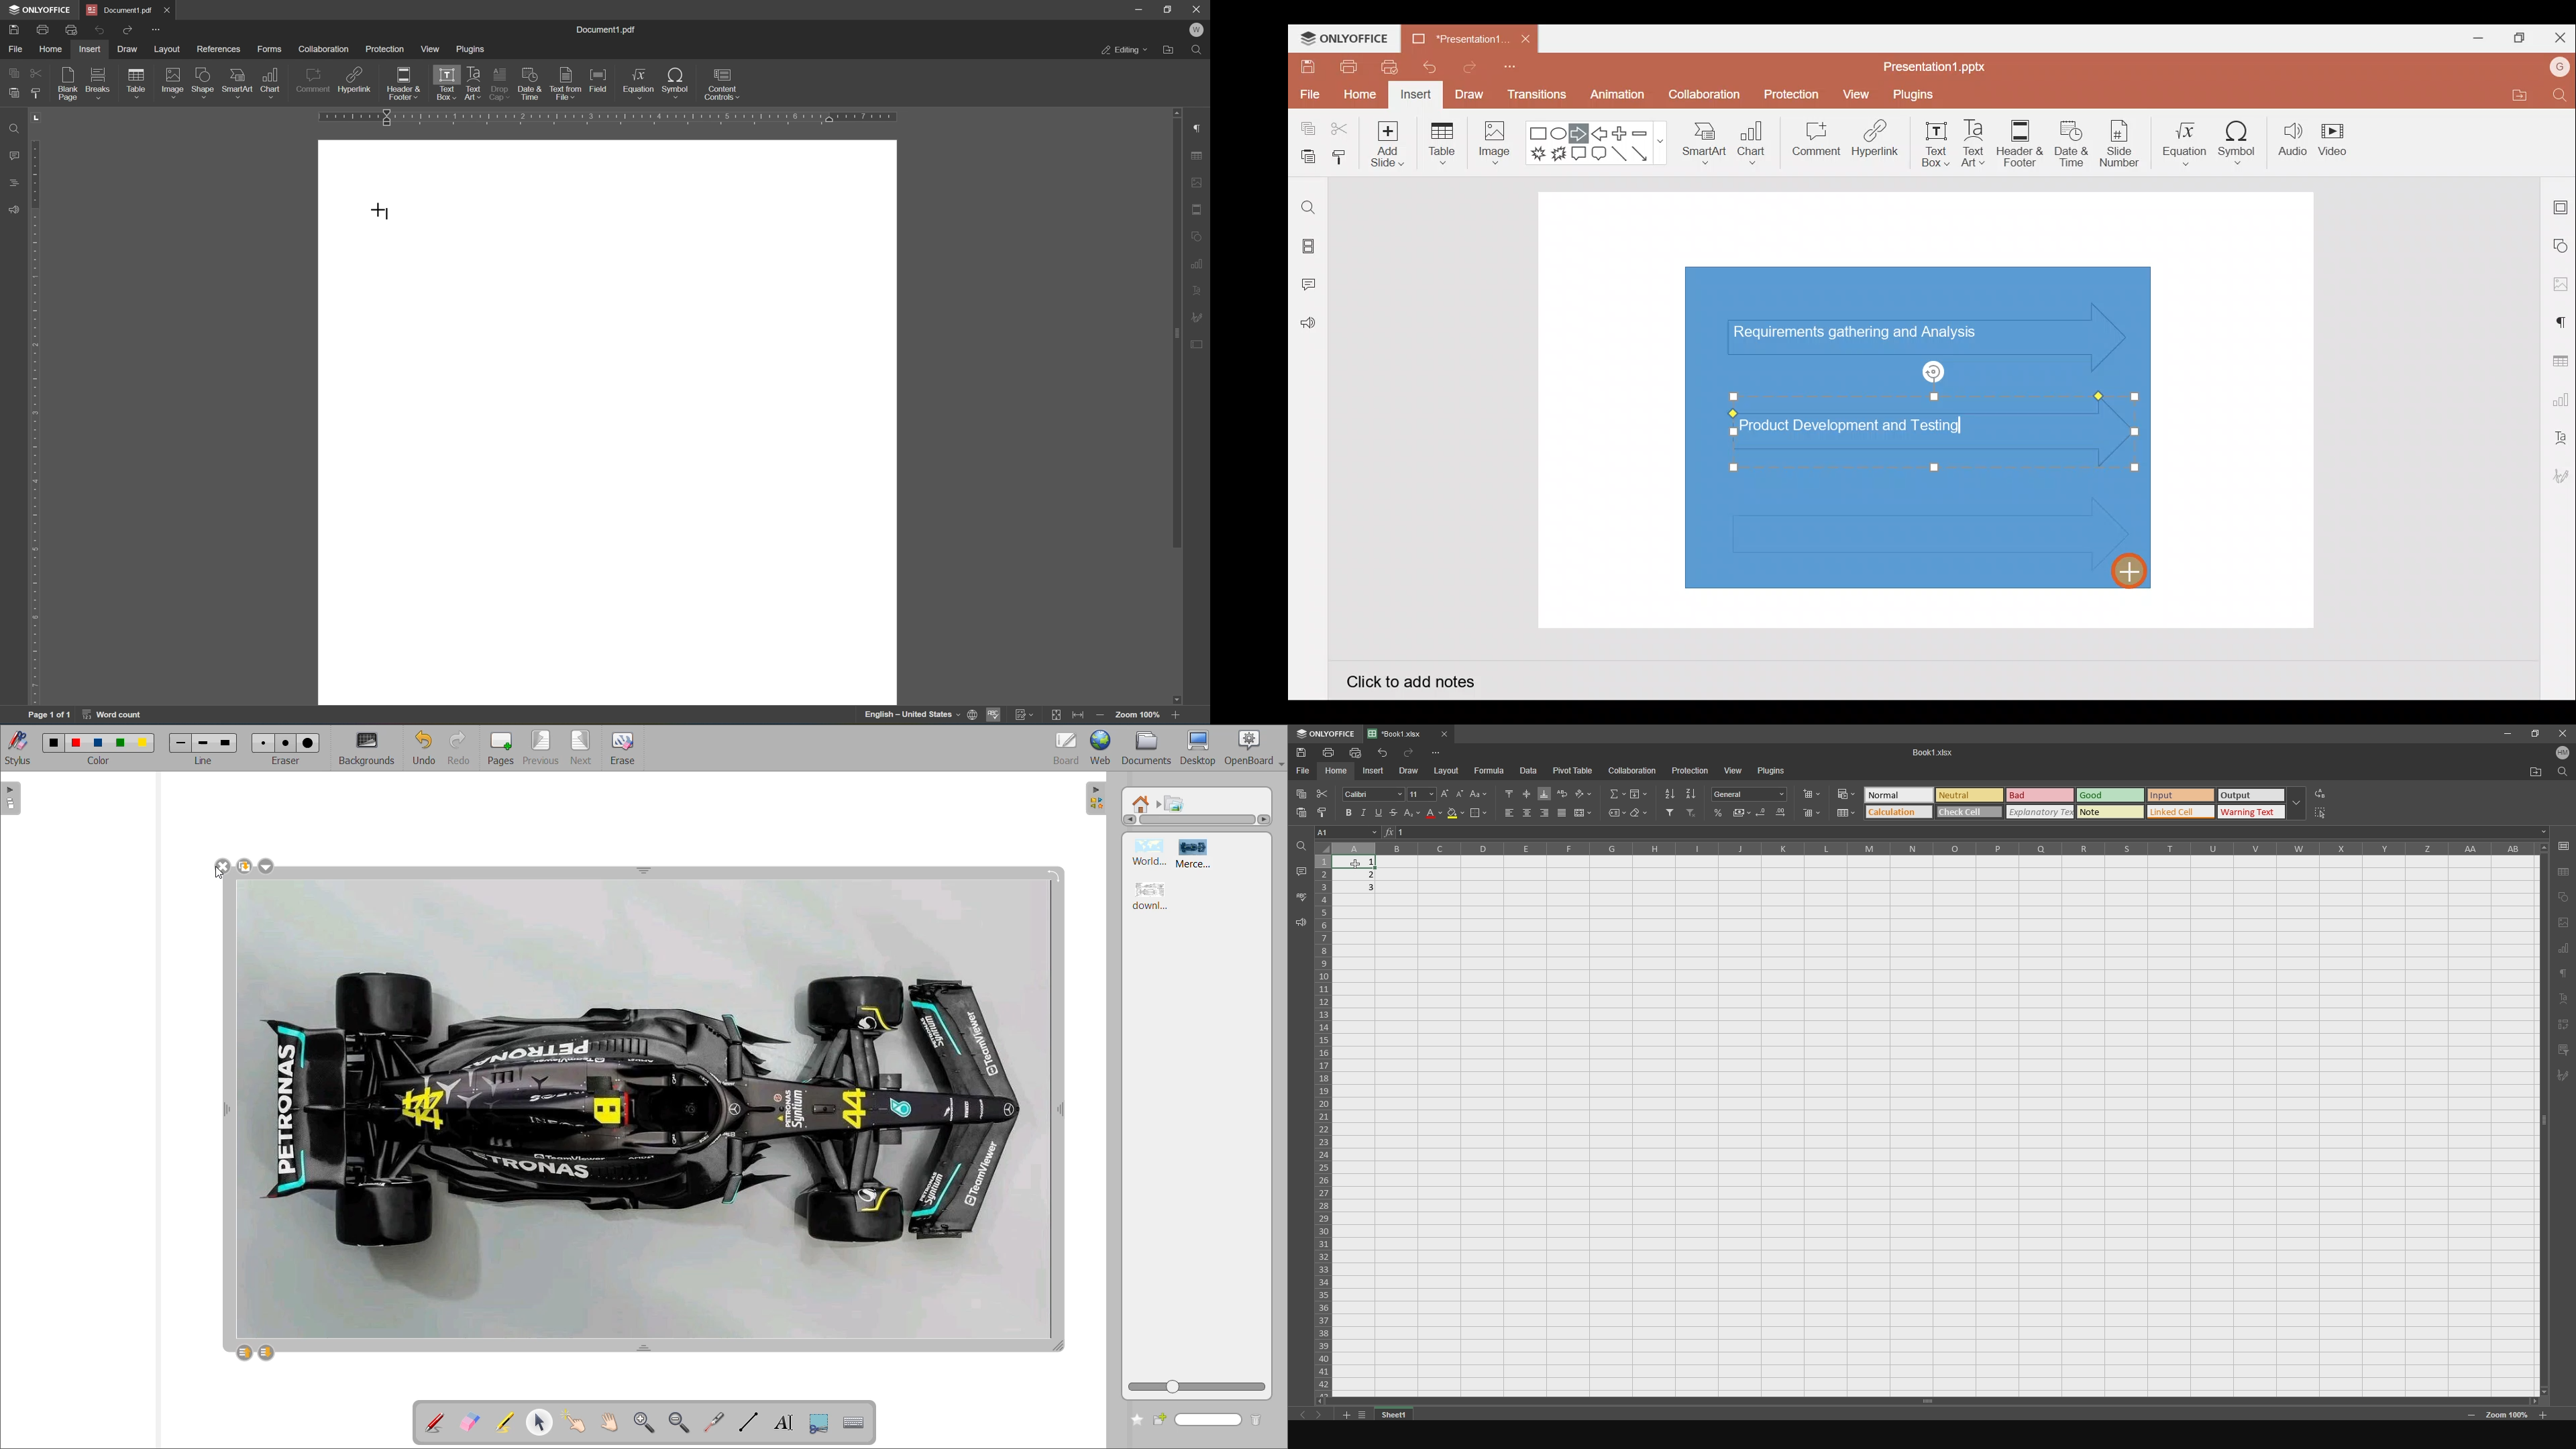 The image size is (2576, 1456). I want to click on pivot table, so click(1574, 771).